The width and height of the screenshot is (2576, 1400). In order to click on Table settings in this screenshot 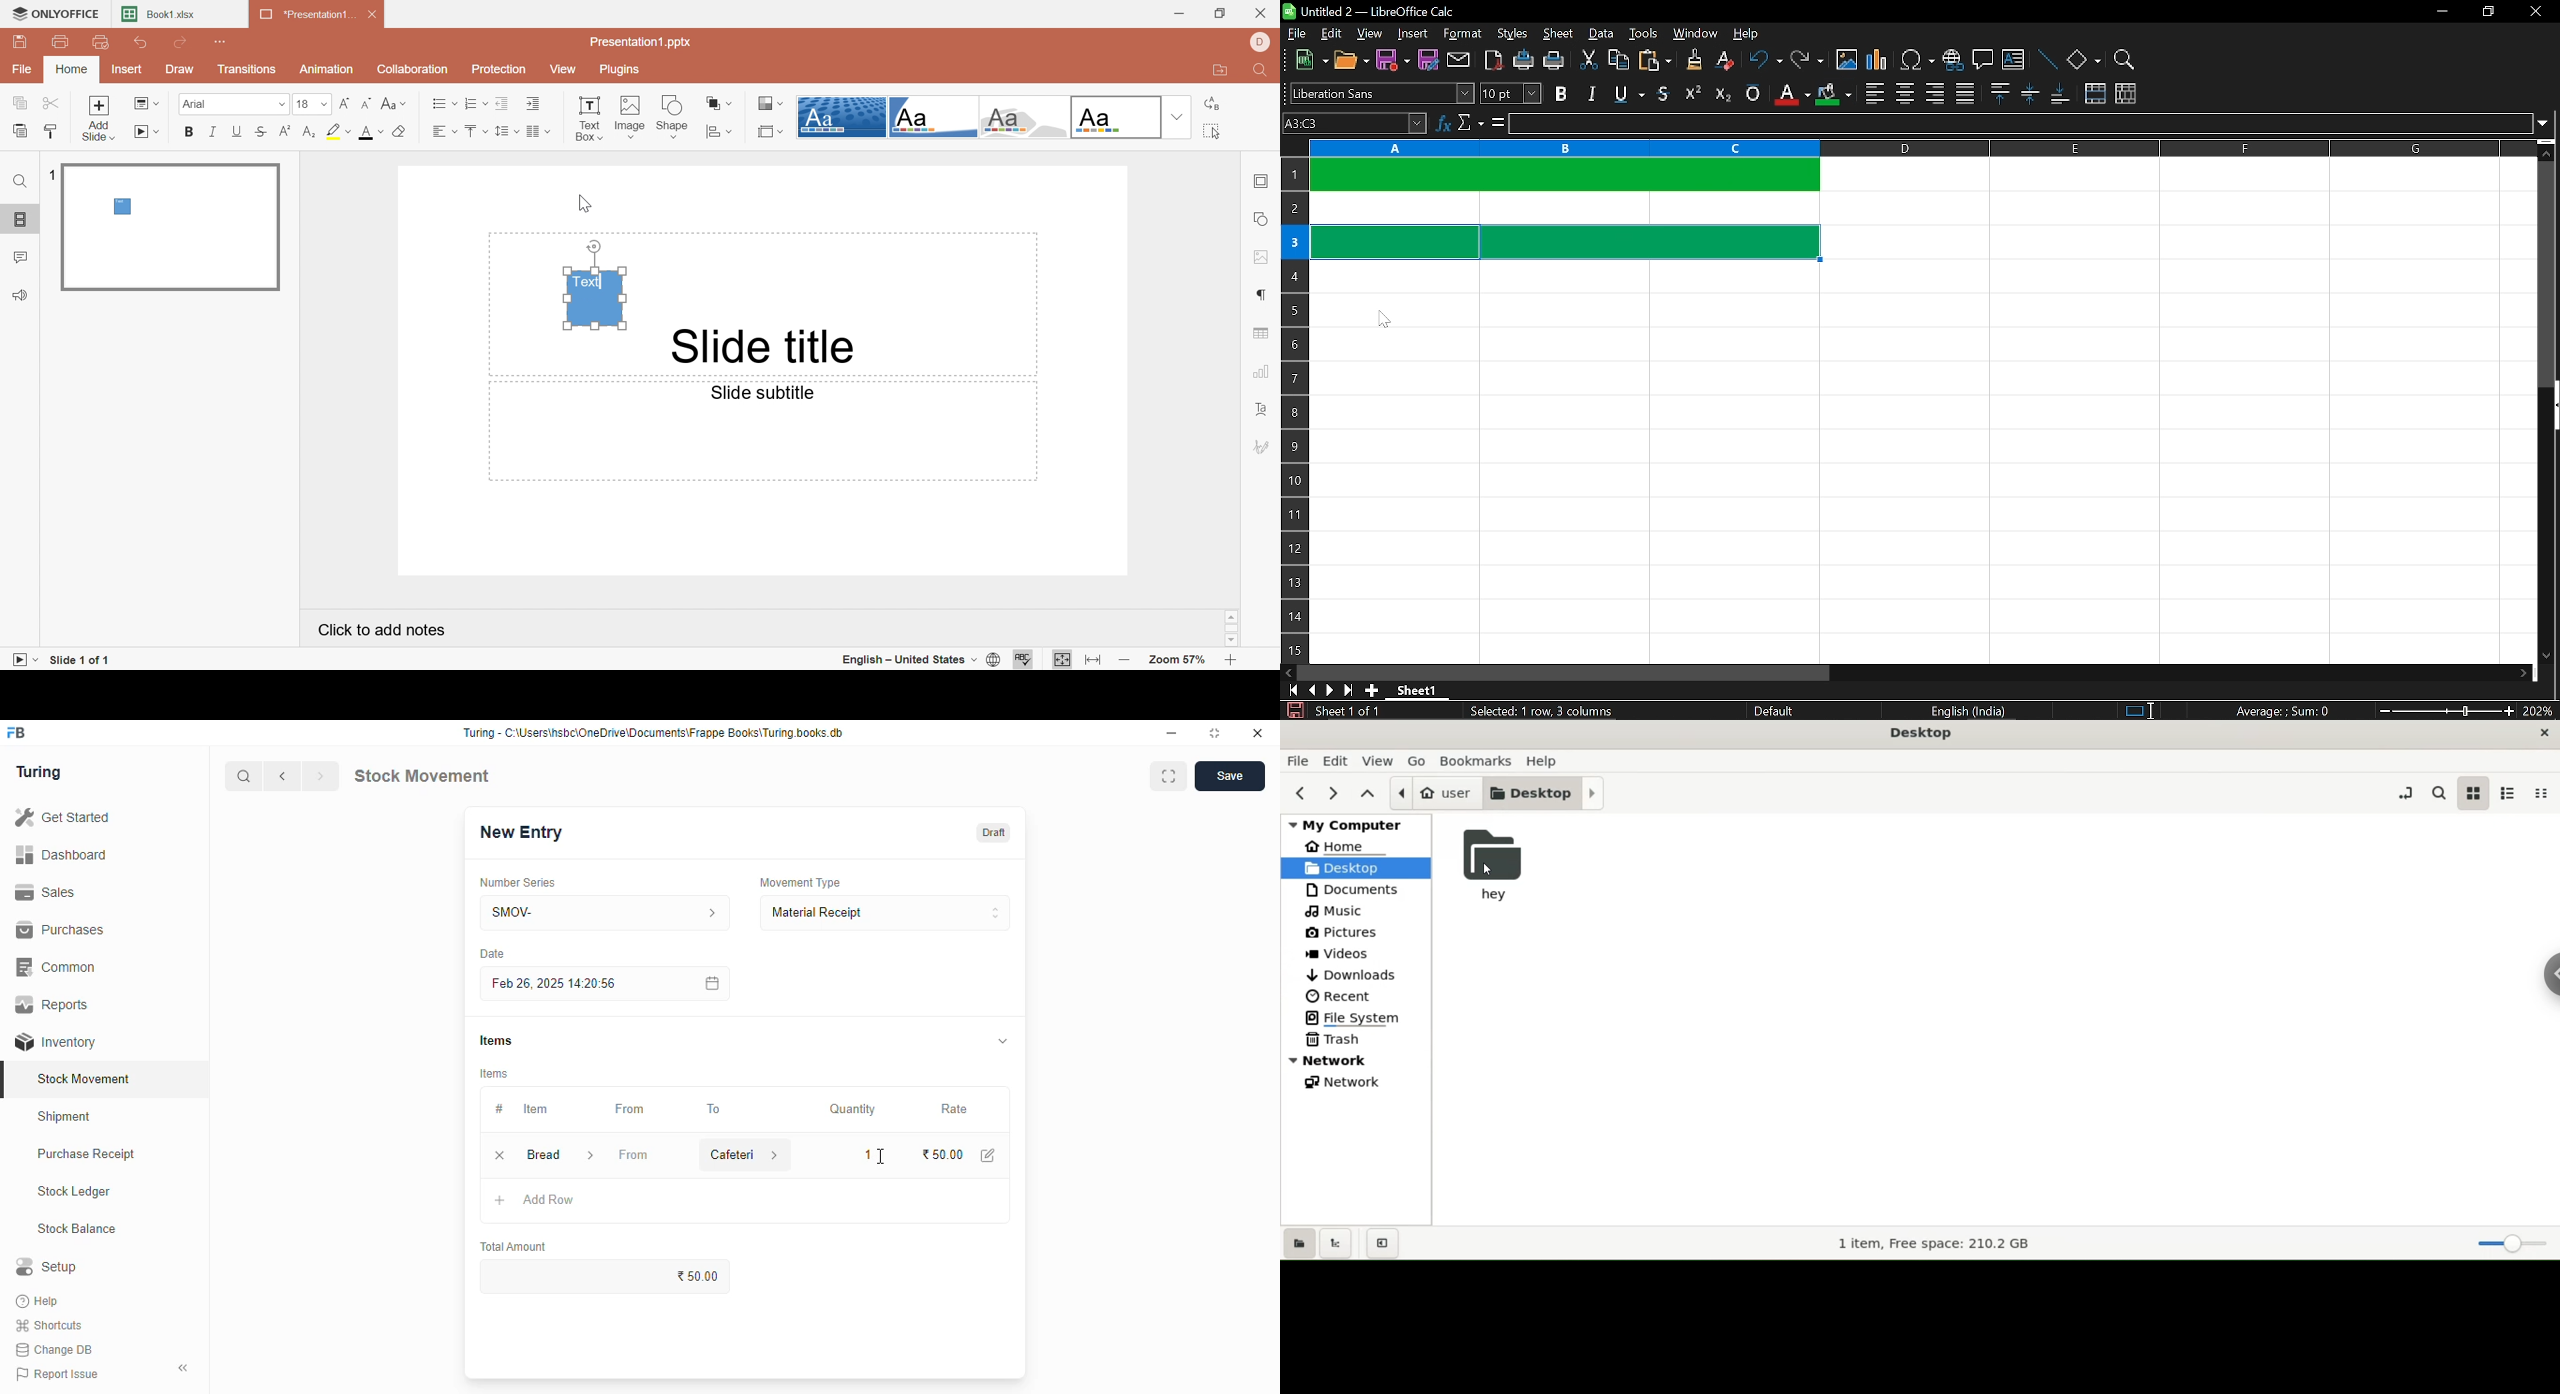, I will do `click(1263, 336)`.